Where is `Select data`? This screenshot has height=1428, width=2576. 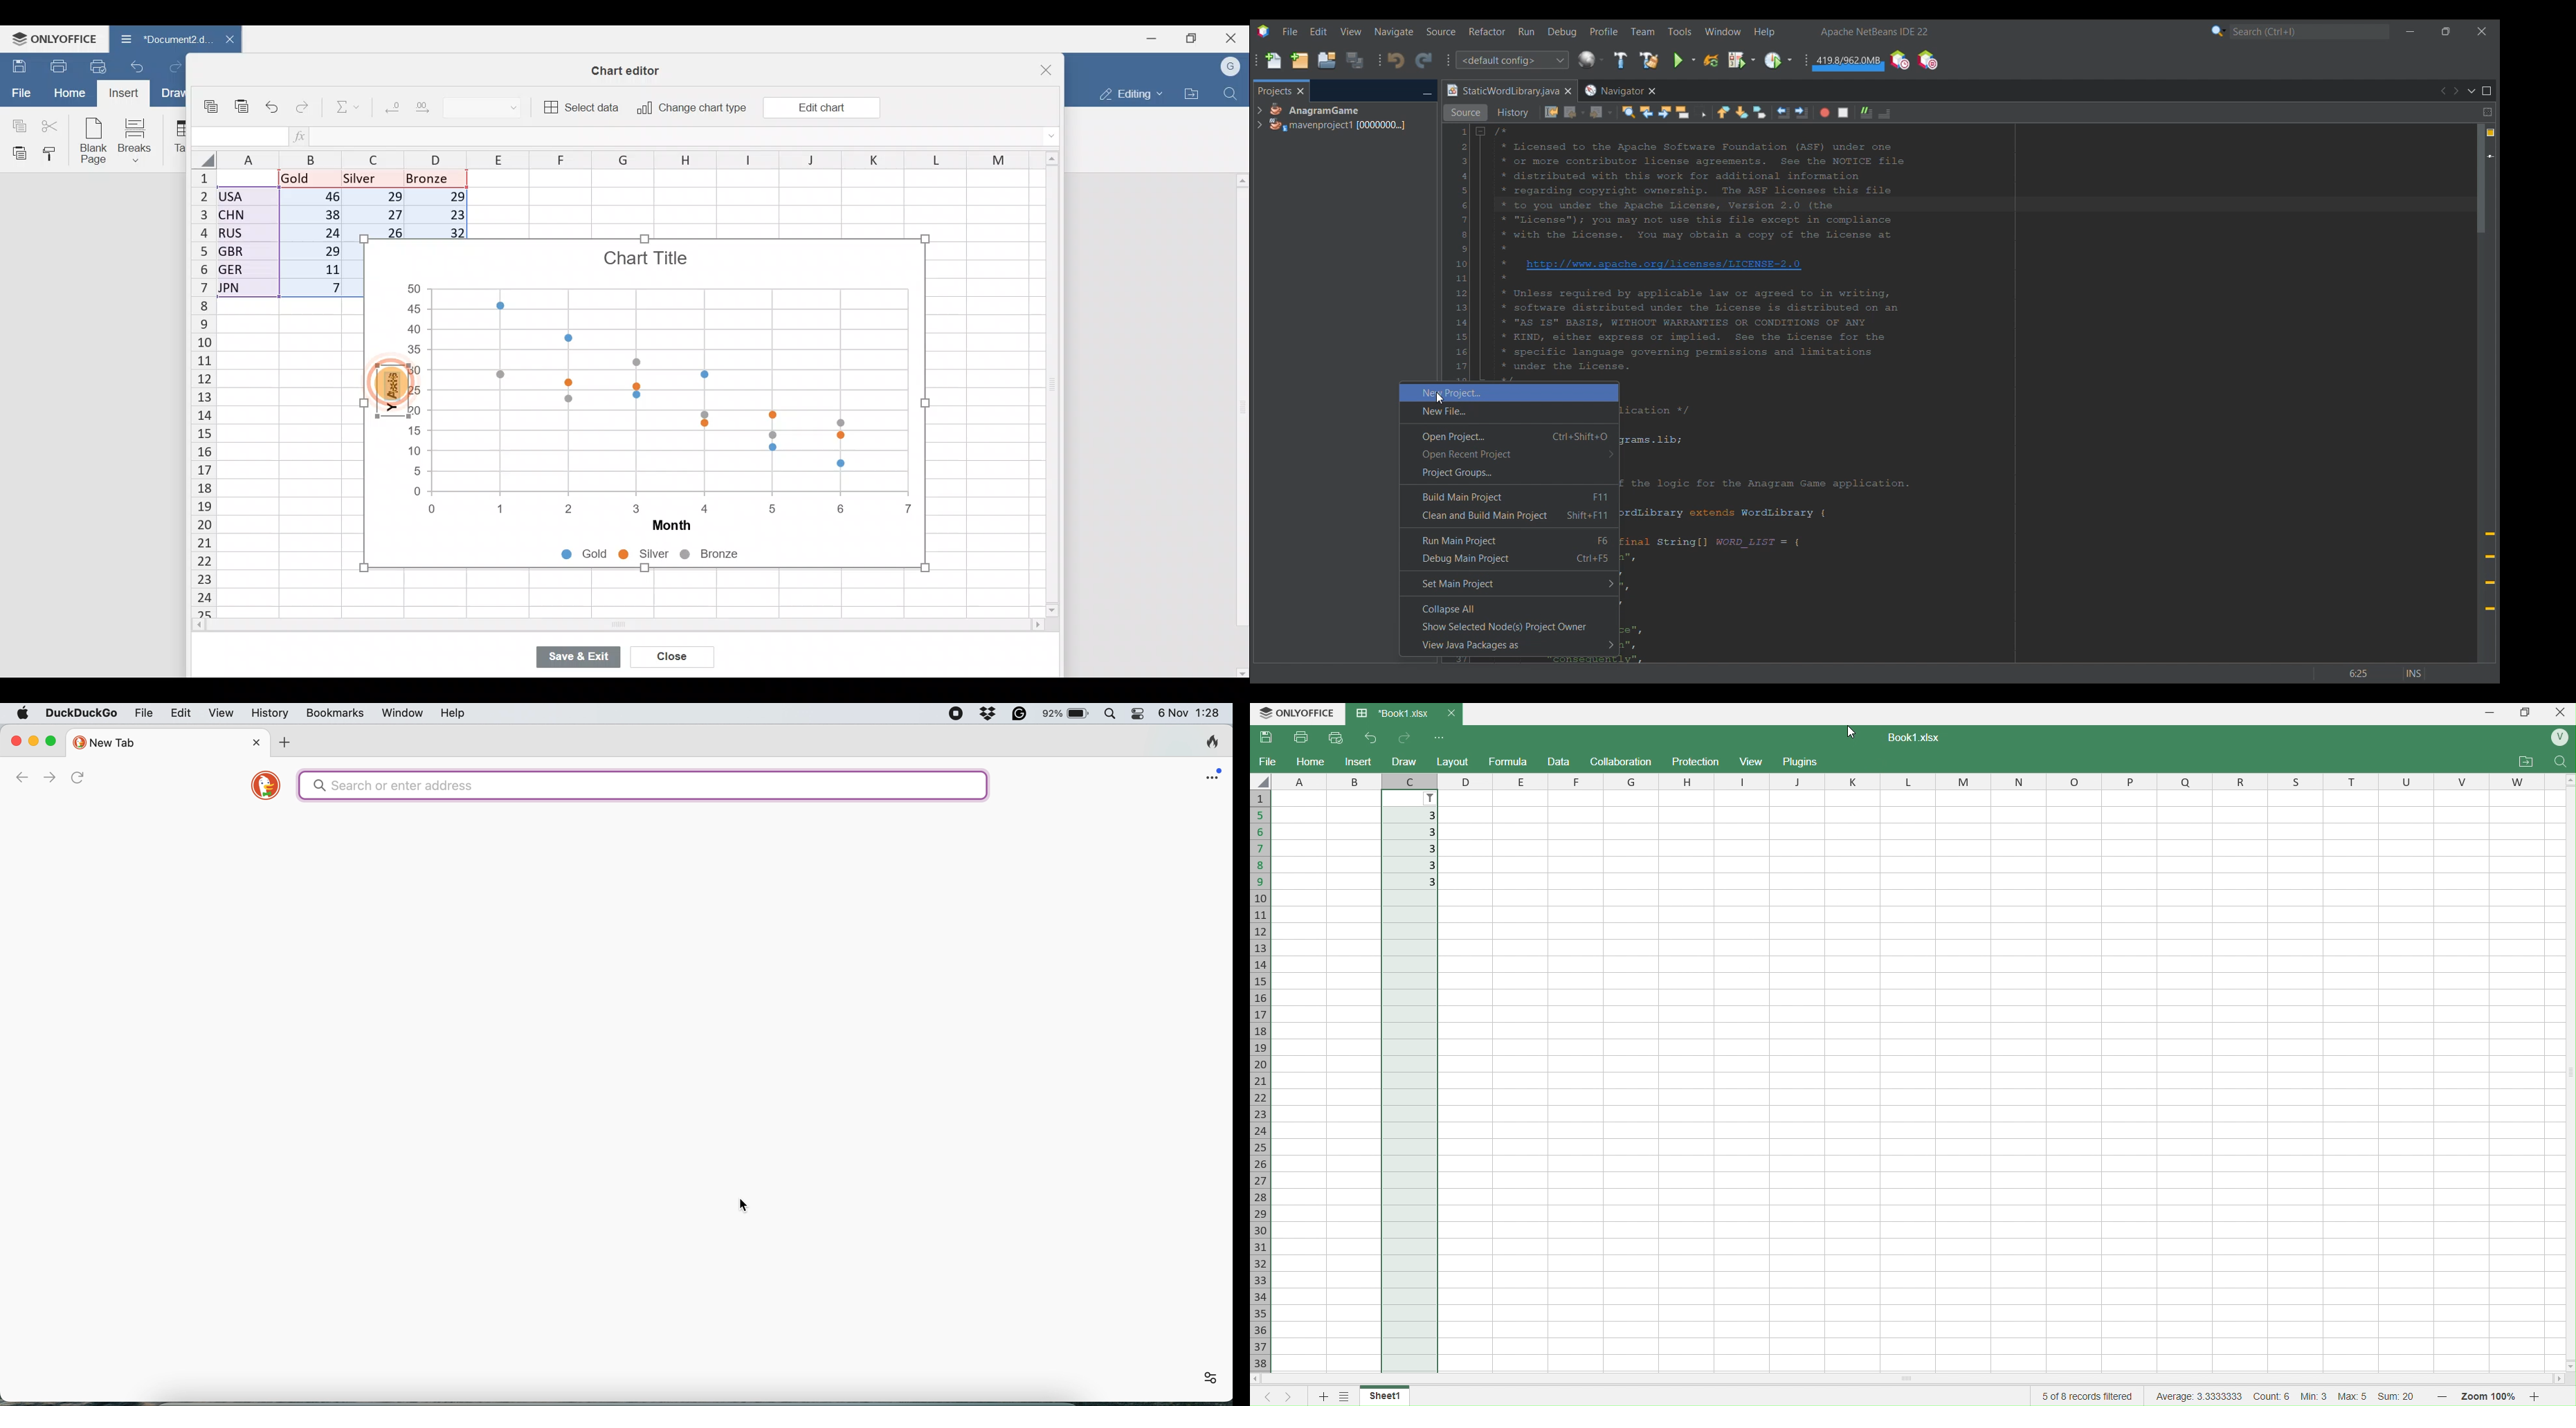
Select data is located at coordinates (583, 107).